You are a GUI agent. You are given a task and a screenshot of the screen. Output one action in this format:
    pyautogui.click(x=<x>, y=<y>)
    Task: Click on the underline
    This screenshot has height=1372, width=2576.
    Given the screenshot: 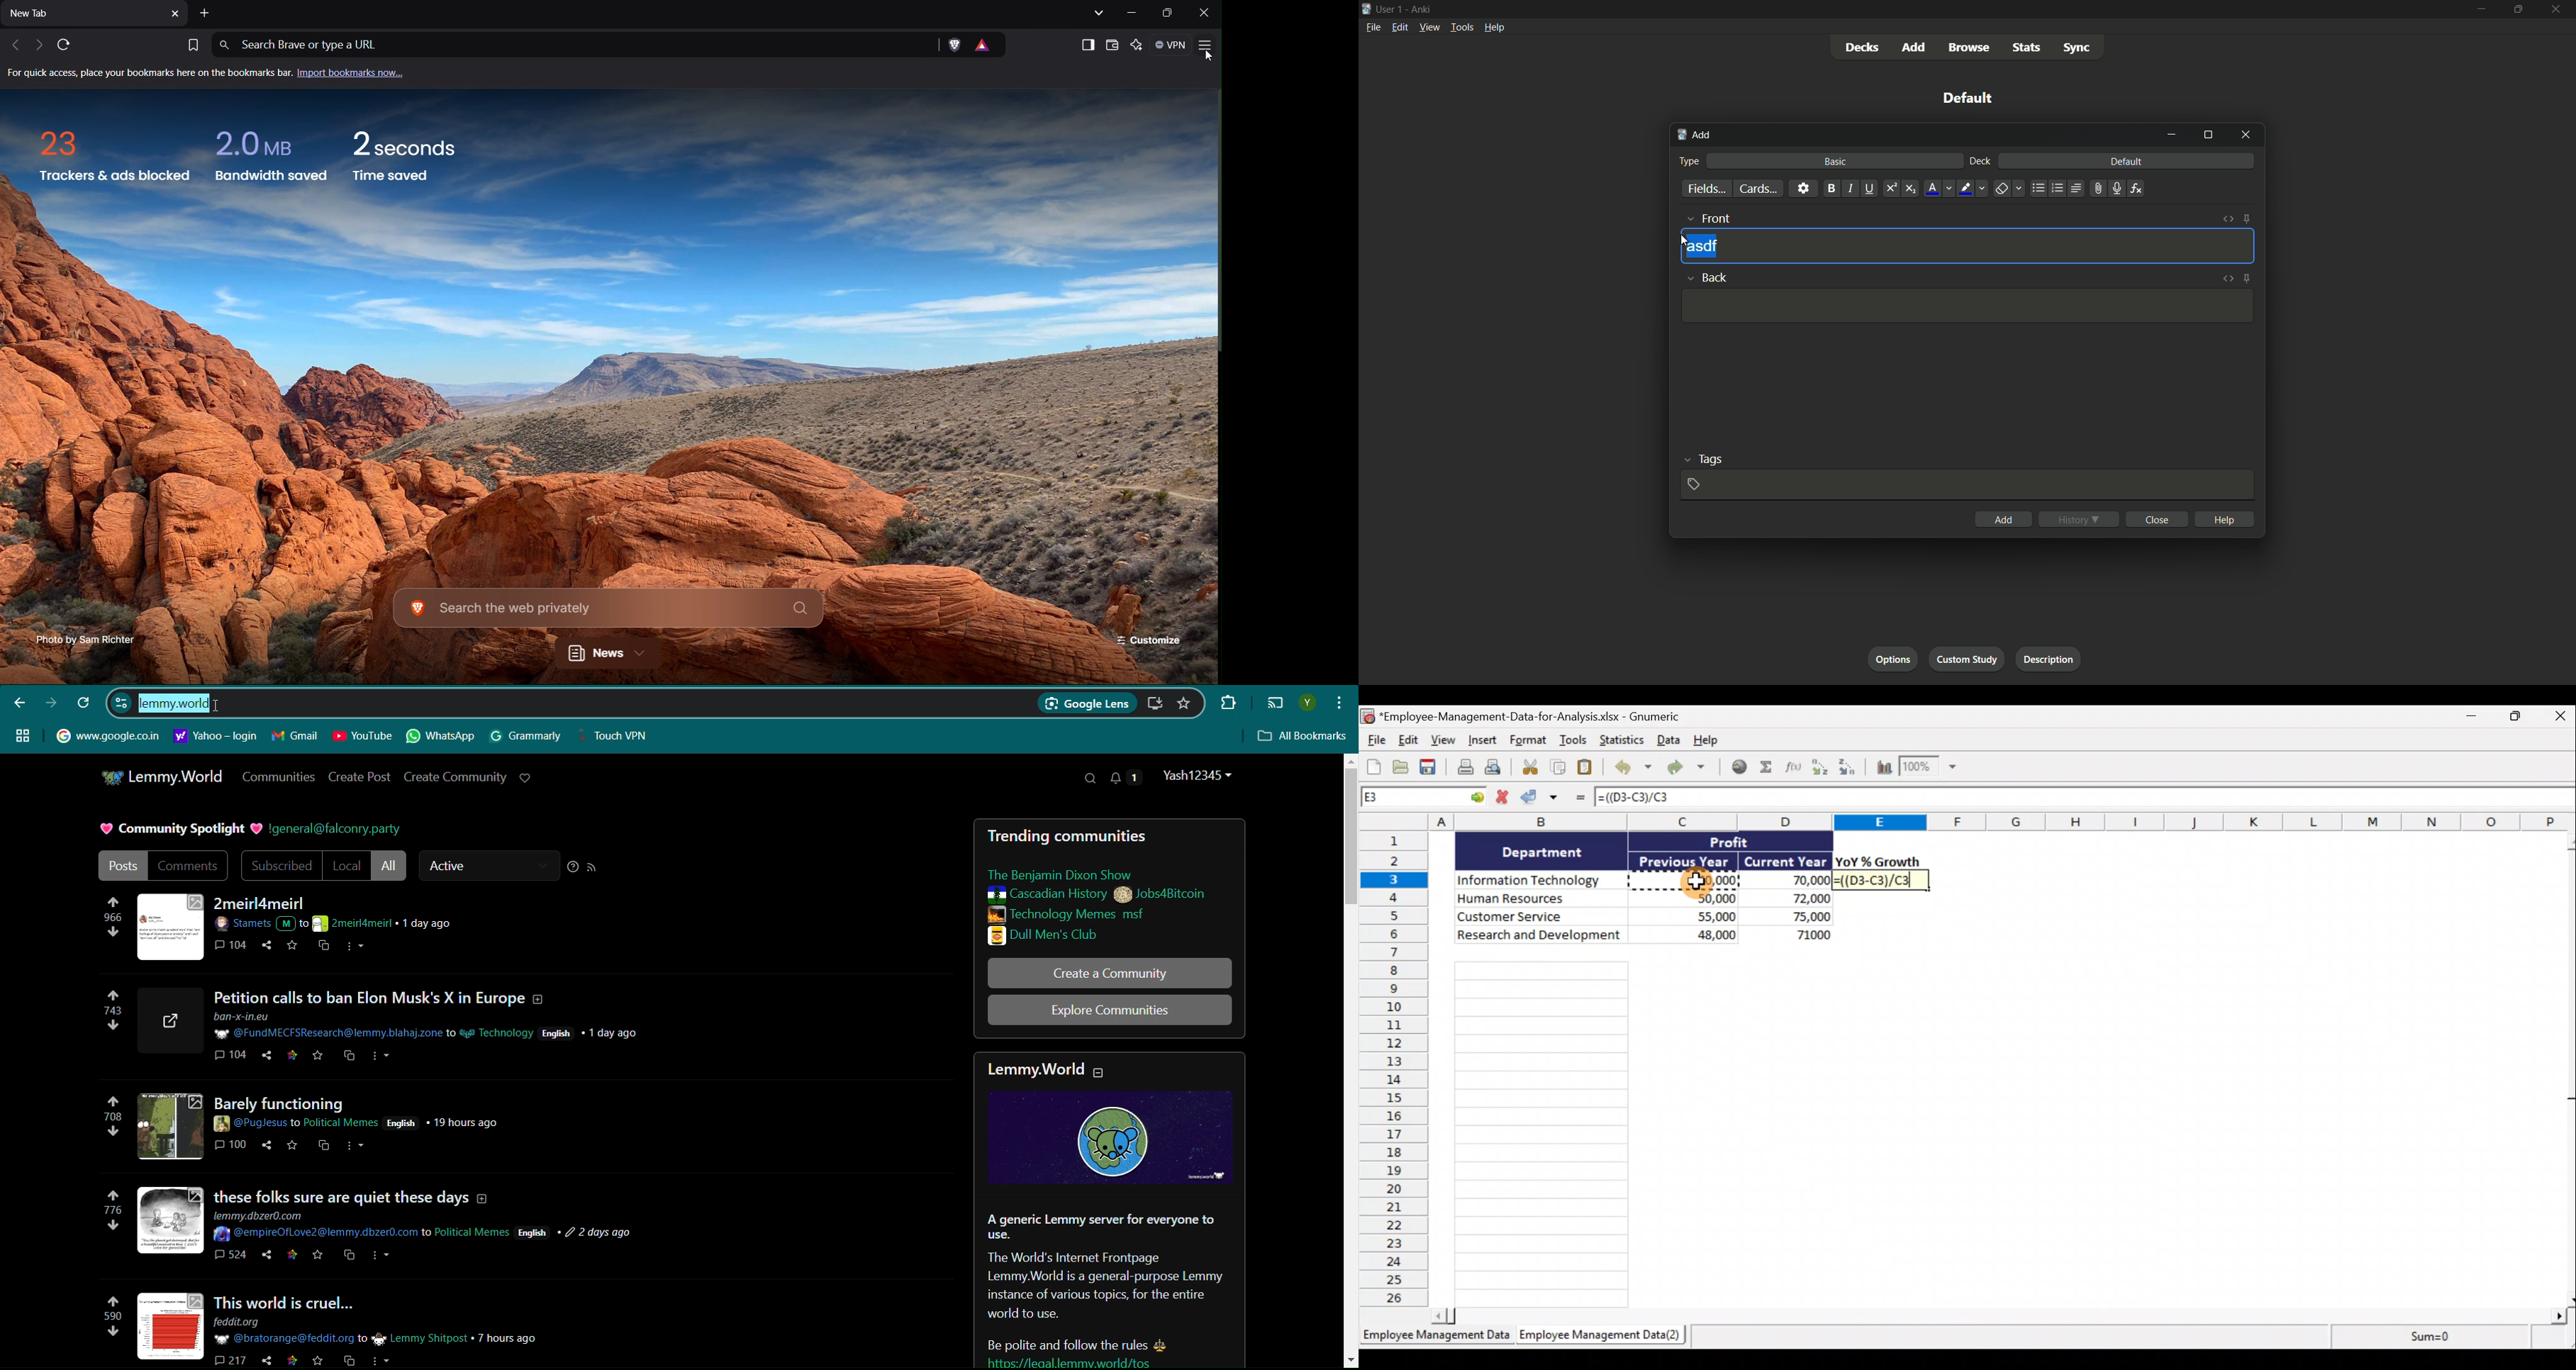 What is the action you would take?
    pyautogui.click(x=1870, y=188)
    